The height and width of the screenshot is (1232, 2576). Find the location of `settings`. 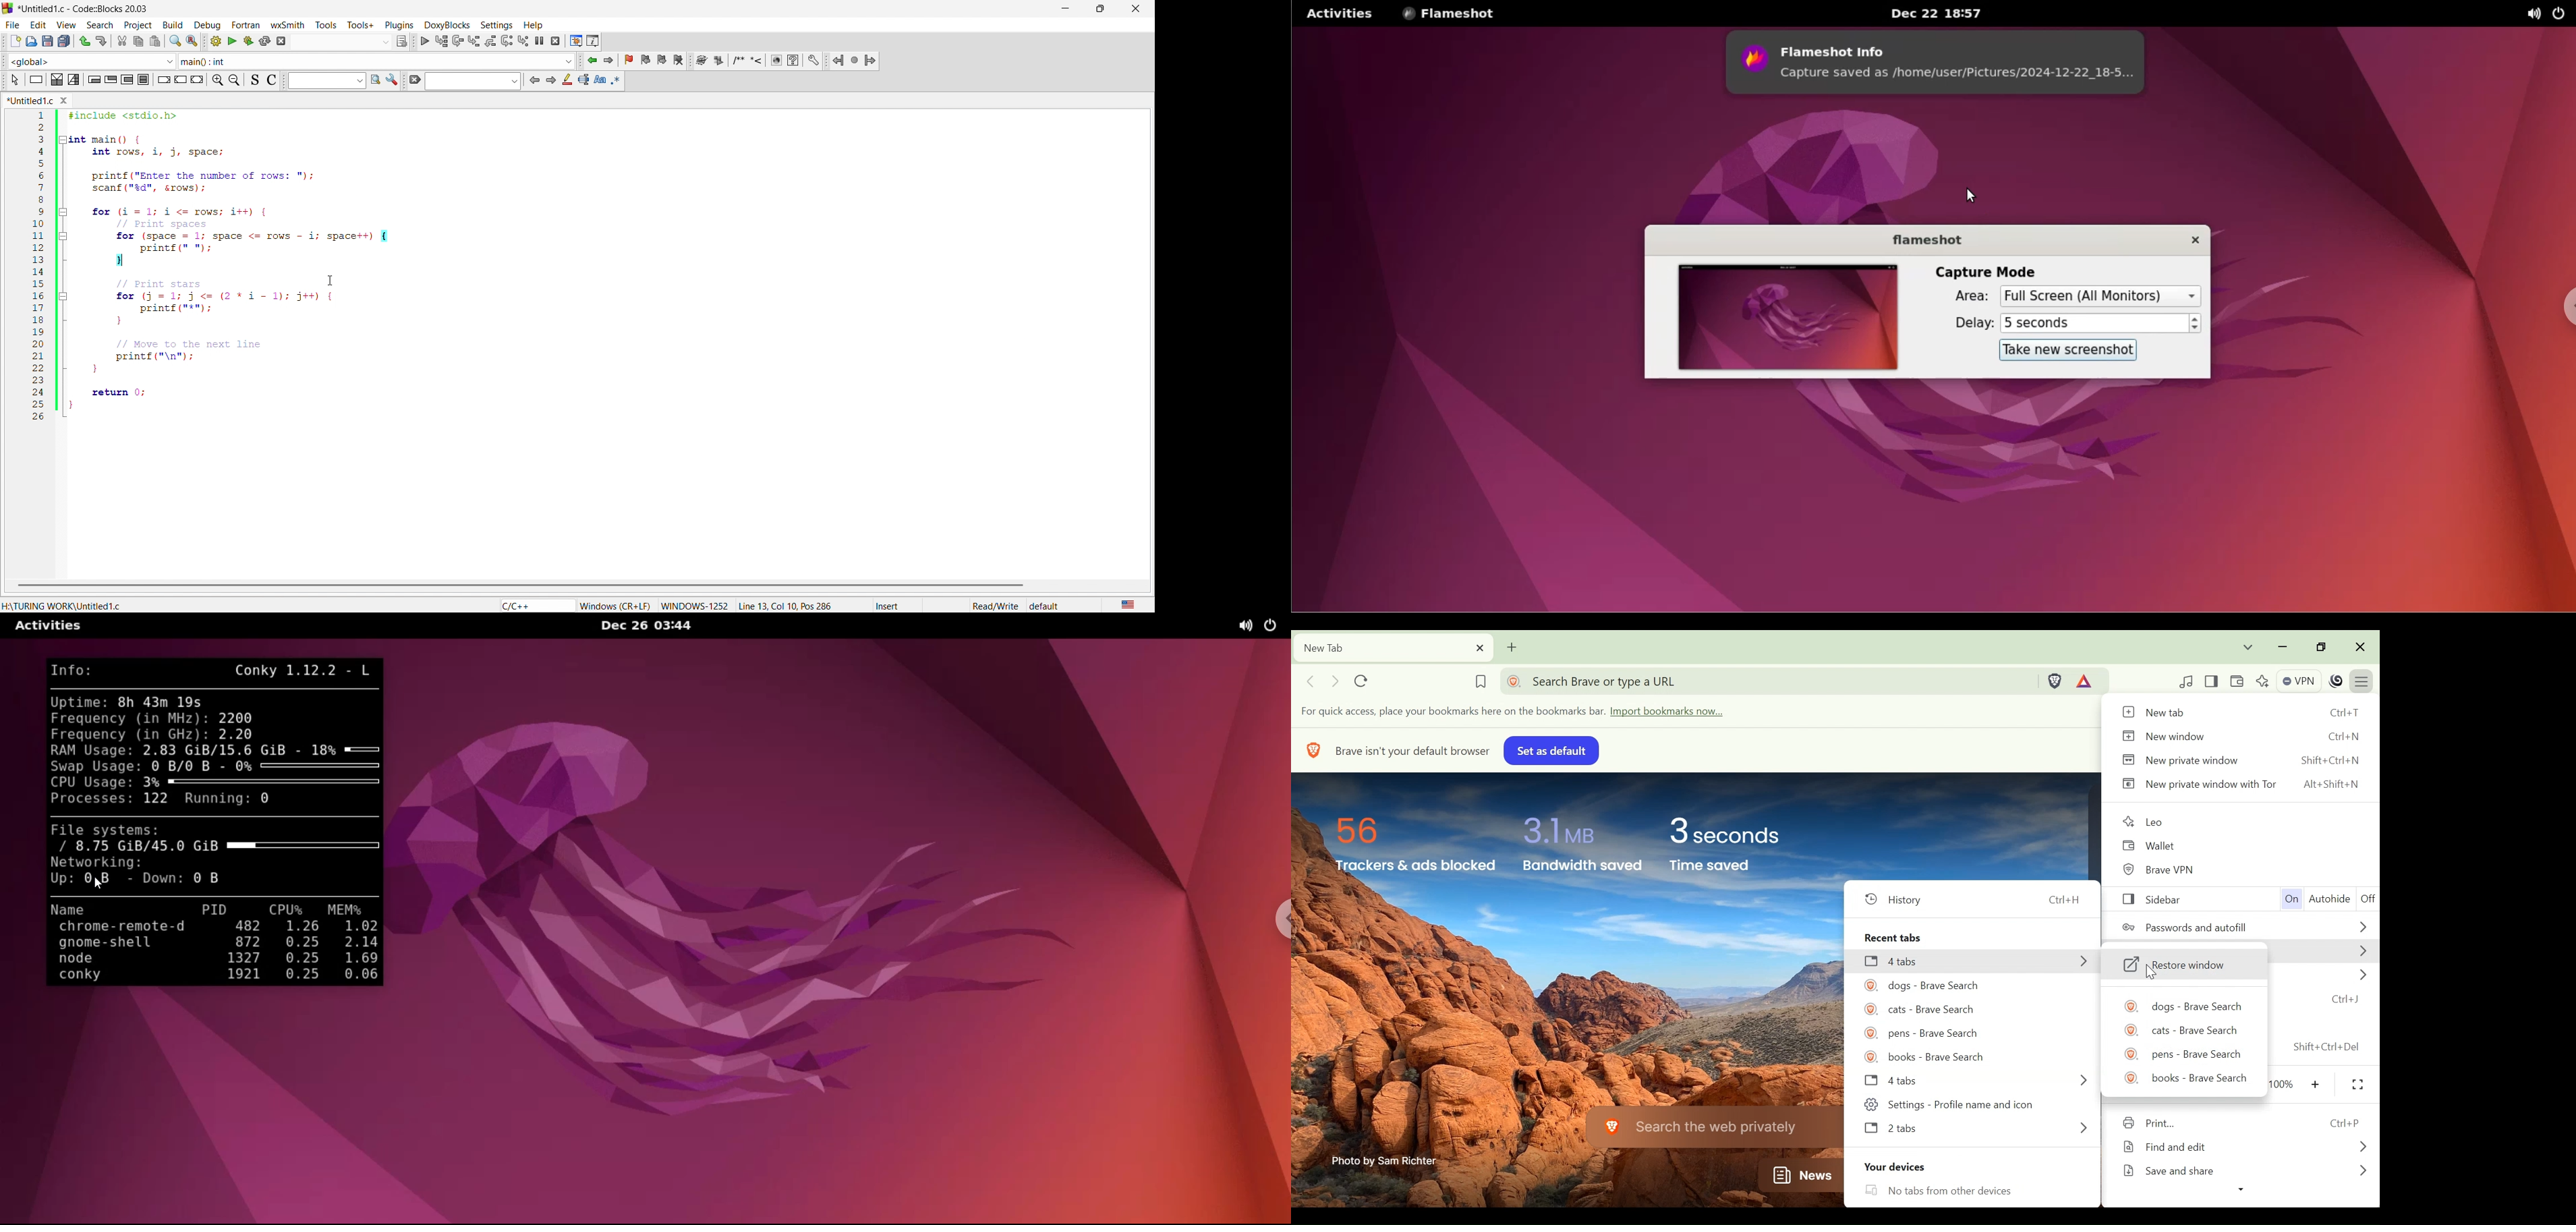

settings is located at coordinates (814, 61).